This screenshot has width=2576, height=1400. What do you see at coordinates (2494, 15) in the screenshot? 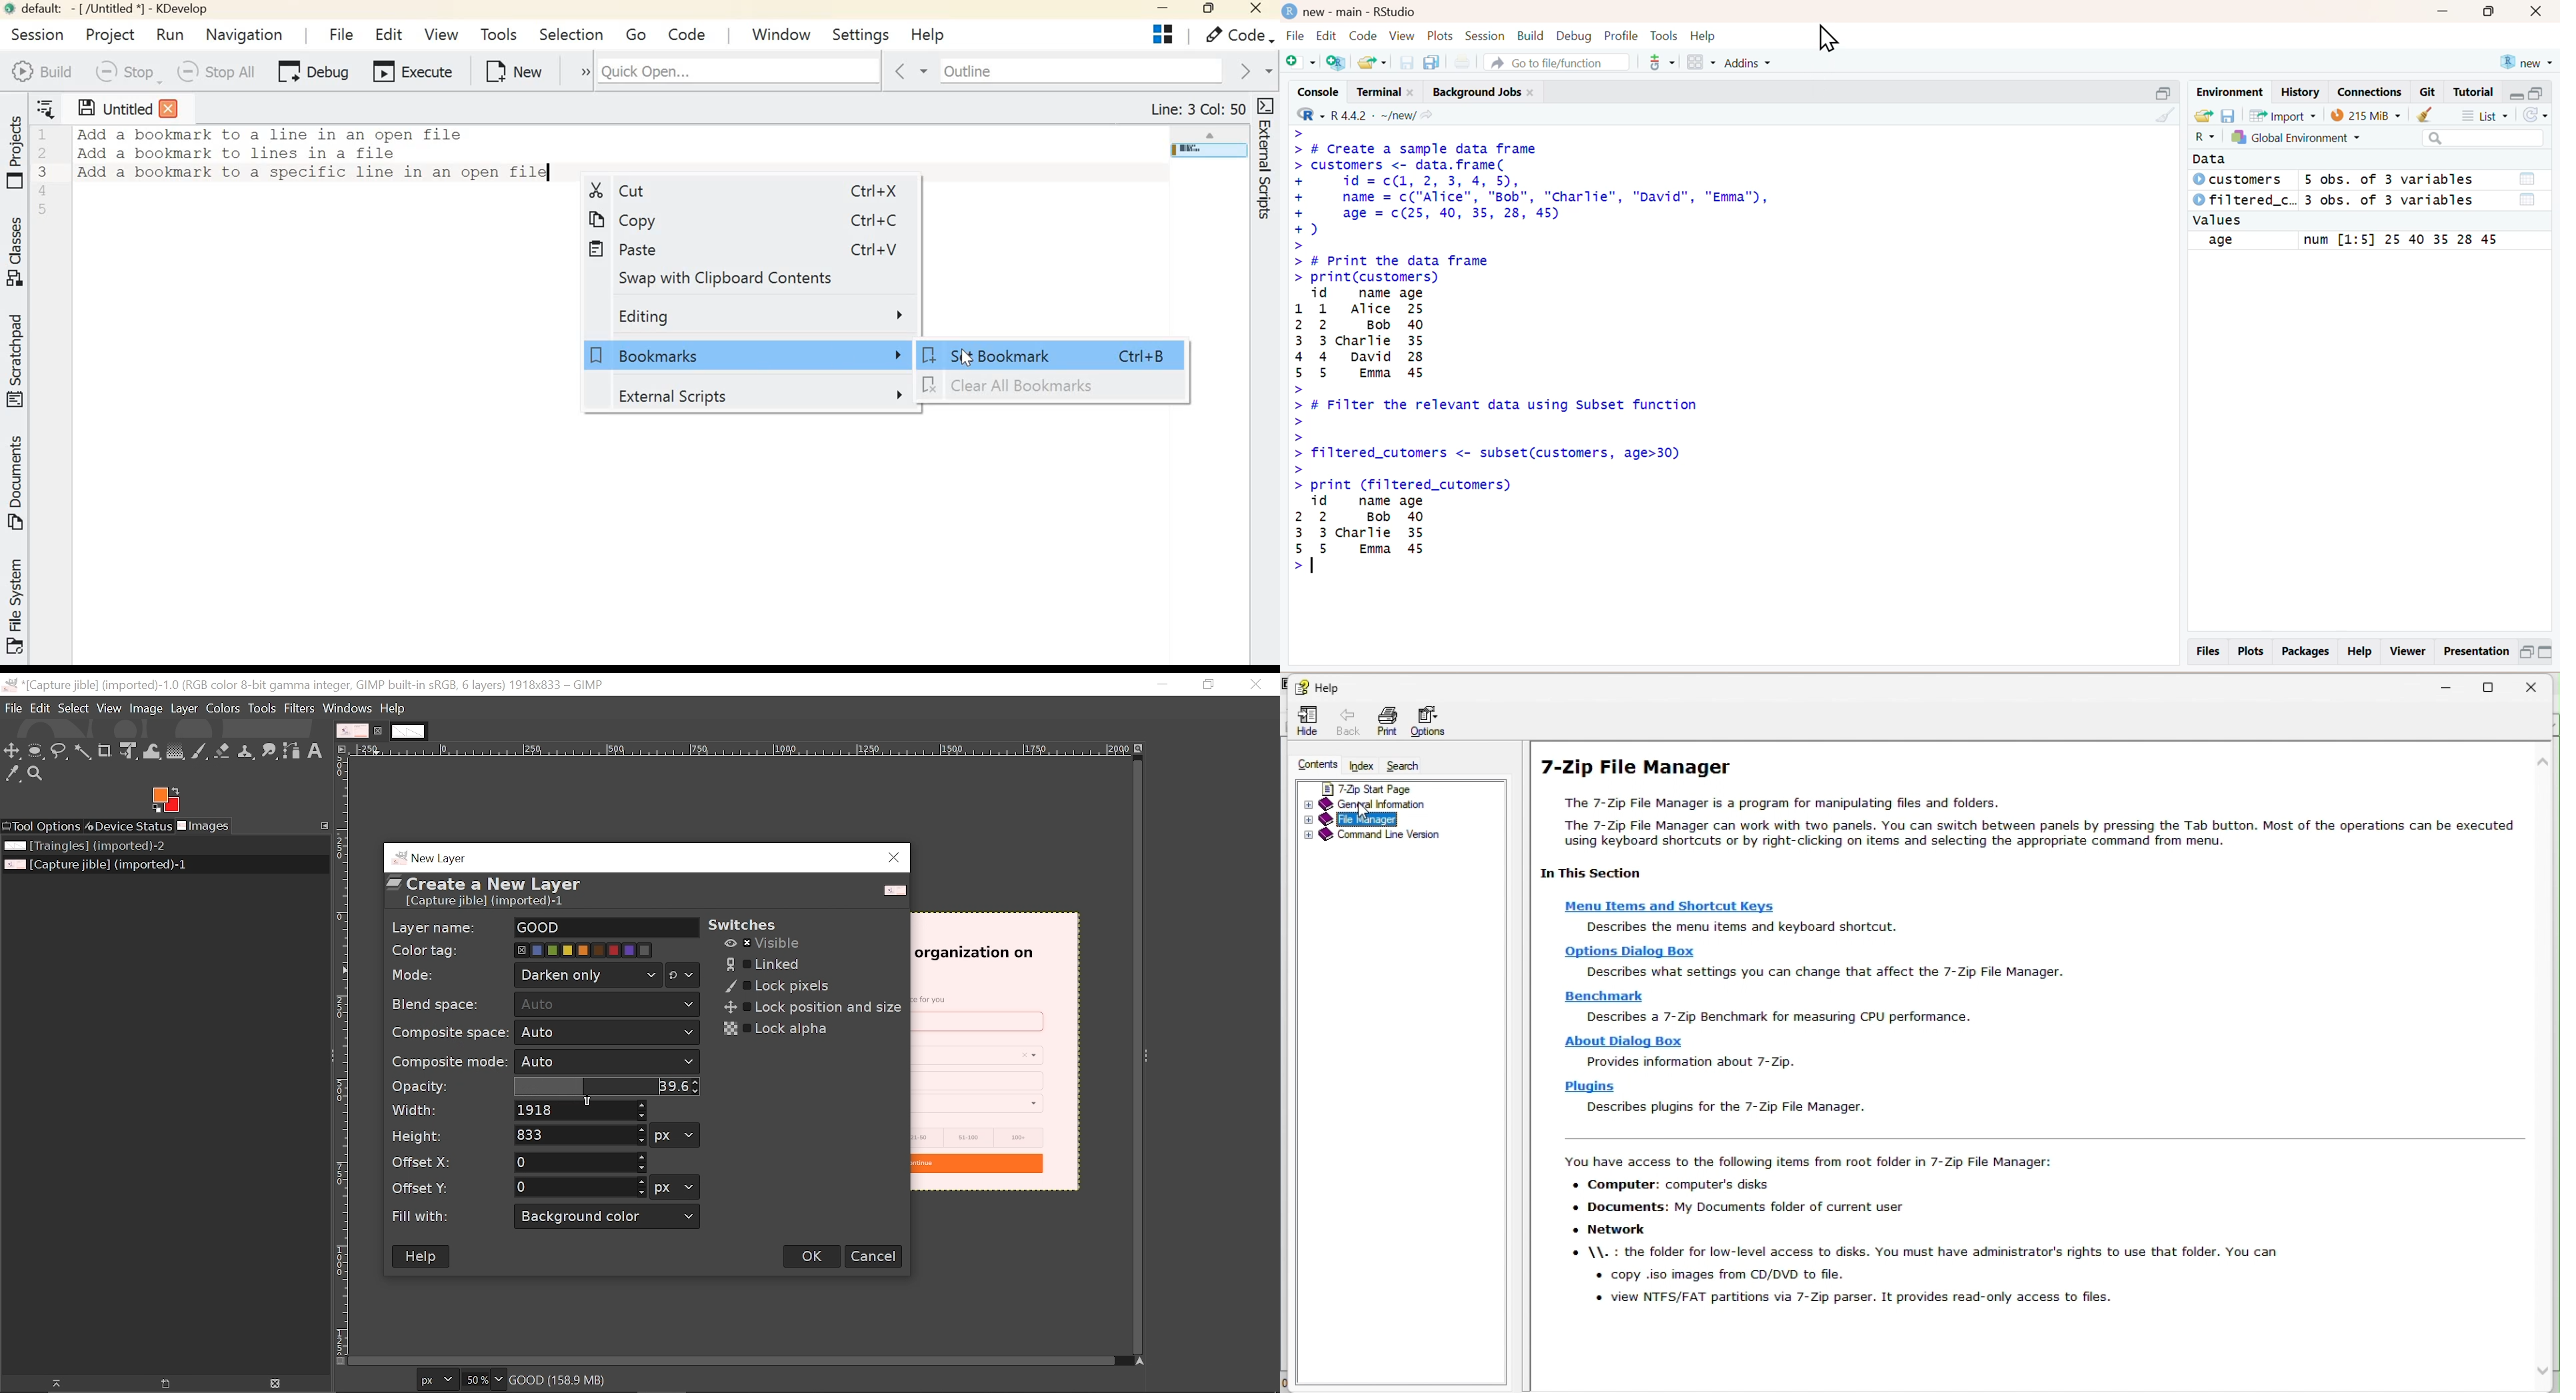
I see `Maximize` at bounding box center [2494, 15].